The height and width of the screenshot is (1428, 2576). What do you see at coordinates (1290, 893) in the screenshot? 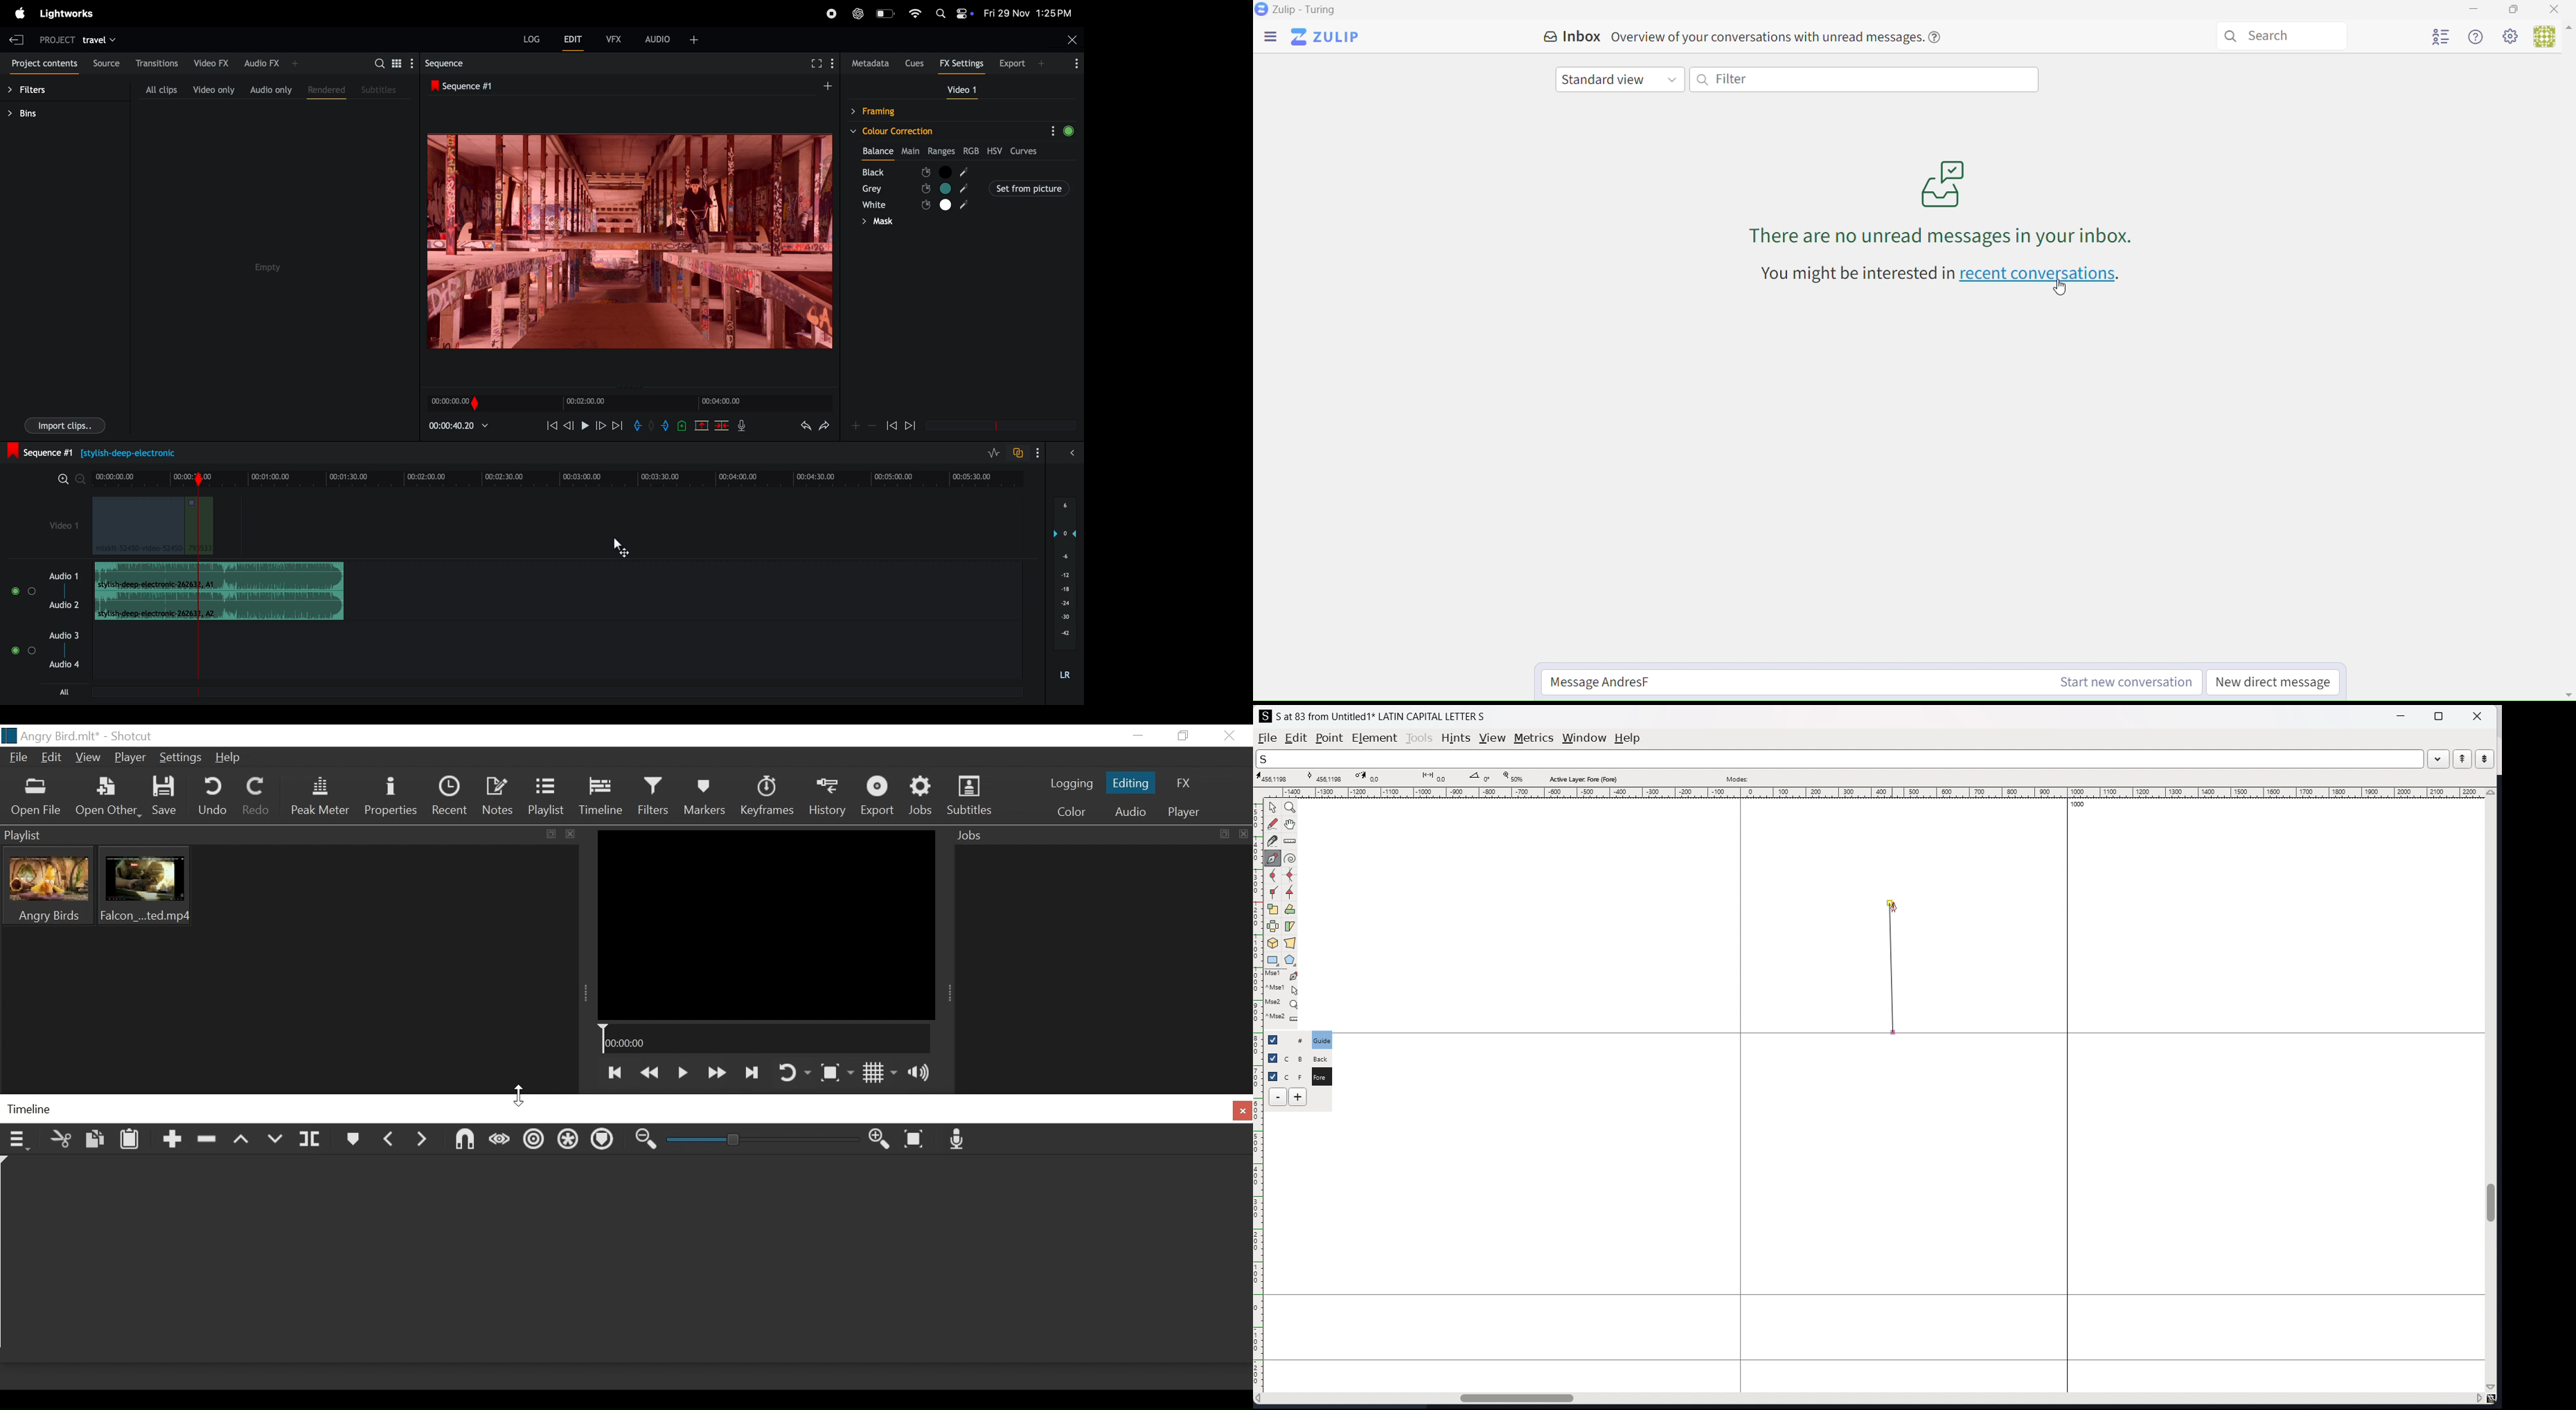
I see `add a tangent point` at bounding box center [1290, 893].